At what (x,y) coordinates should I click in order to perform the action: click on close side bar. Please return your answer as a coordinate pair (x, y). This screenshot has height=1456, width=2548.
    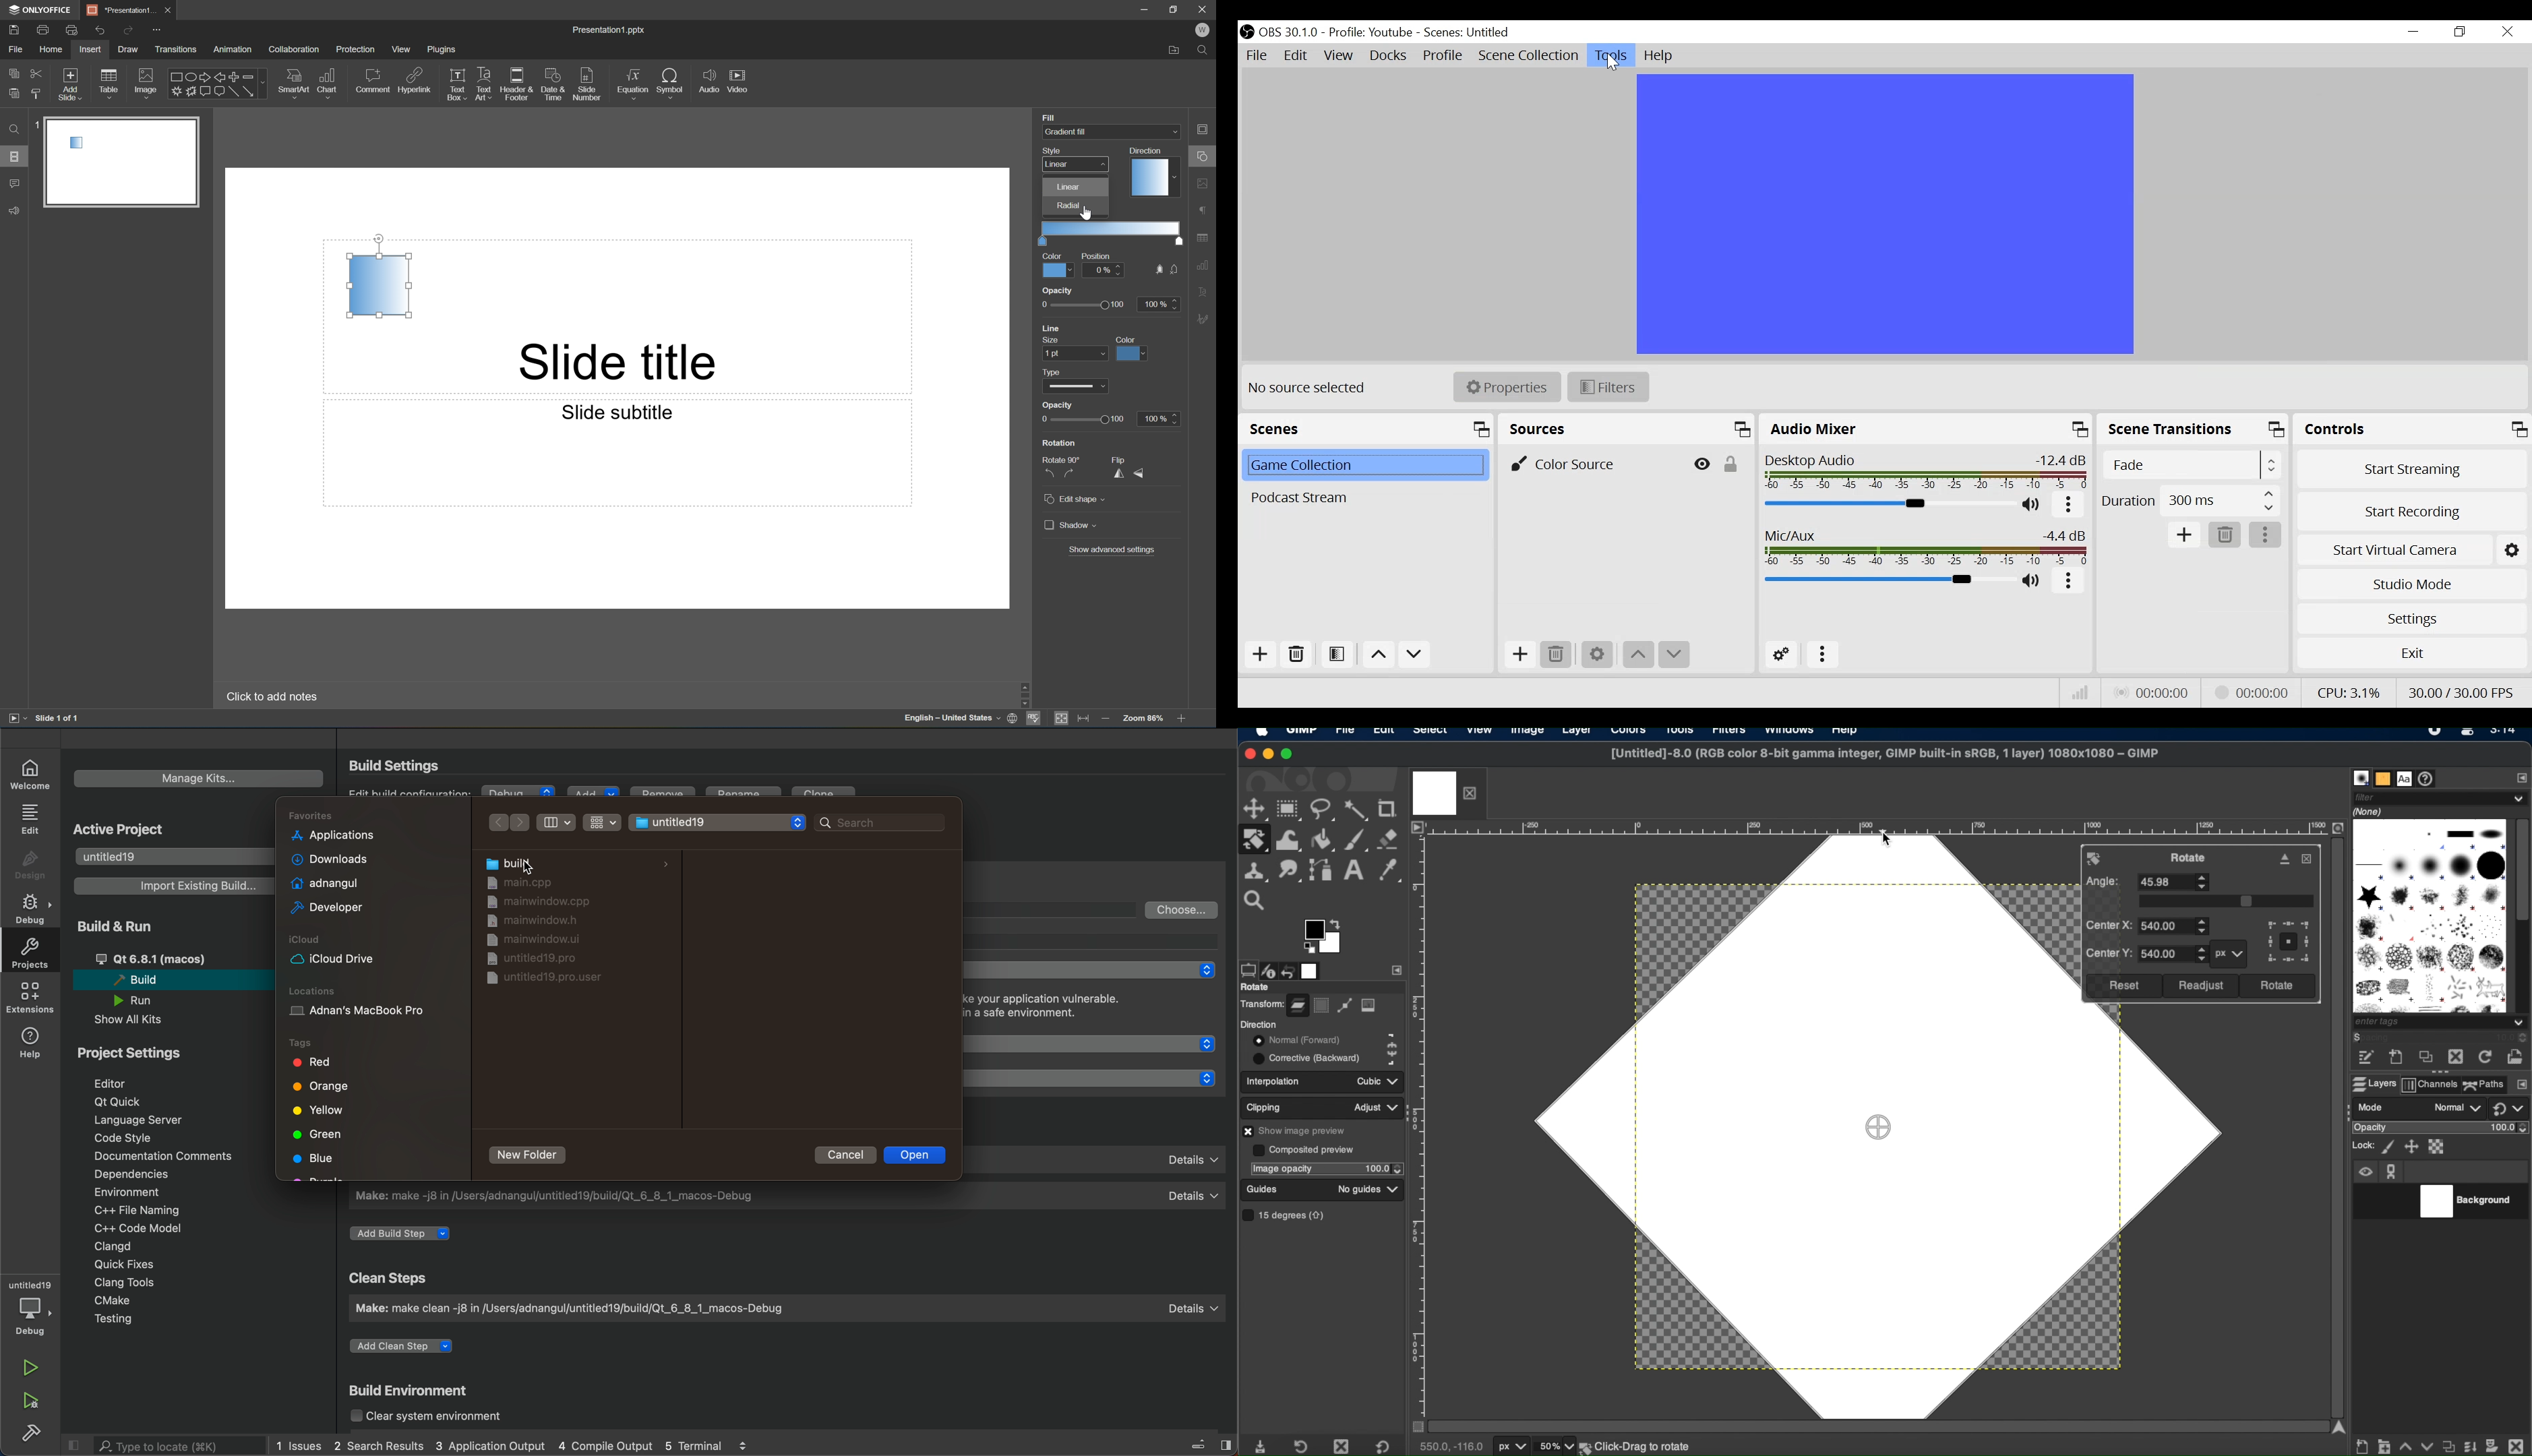
    Looking at the image, I should click on (74, 1444).